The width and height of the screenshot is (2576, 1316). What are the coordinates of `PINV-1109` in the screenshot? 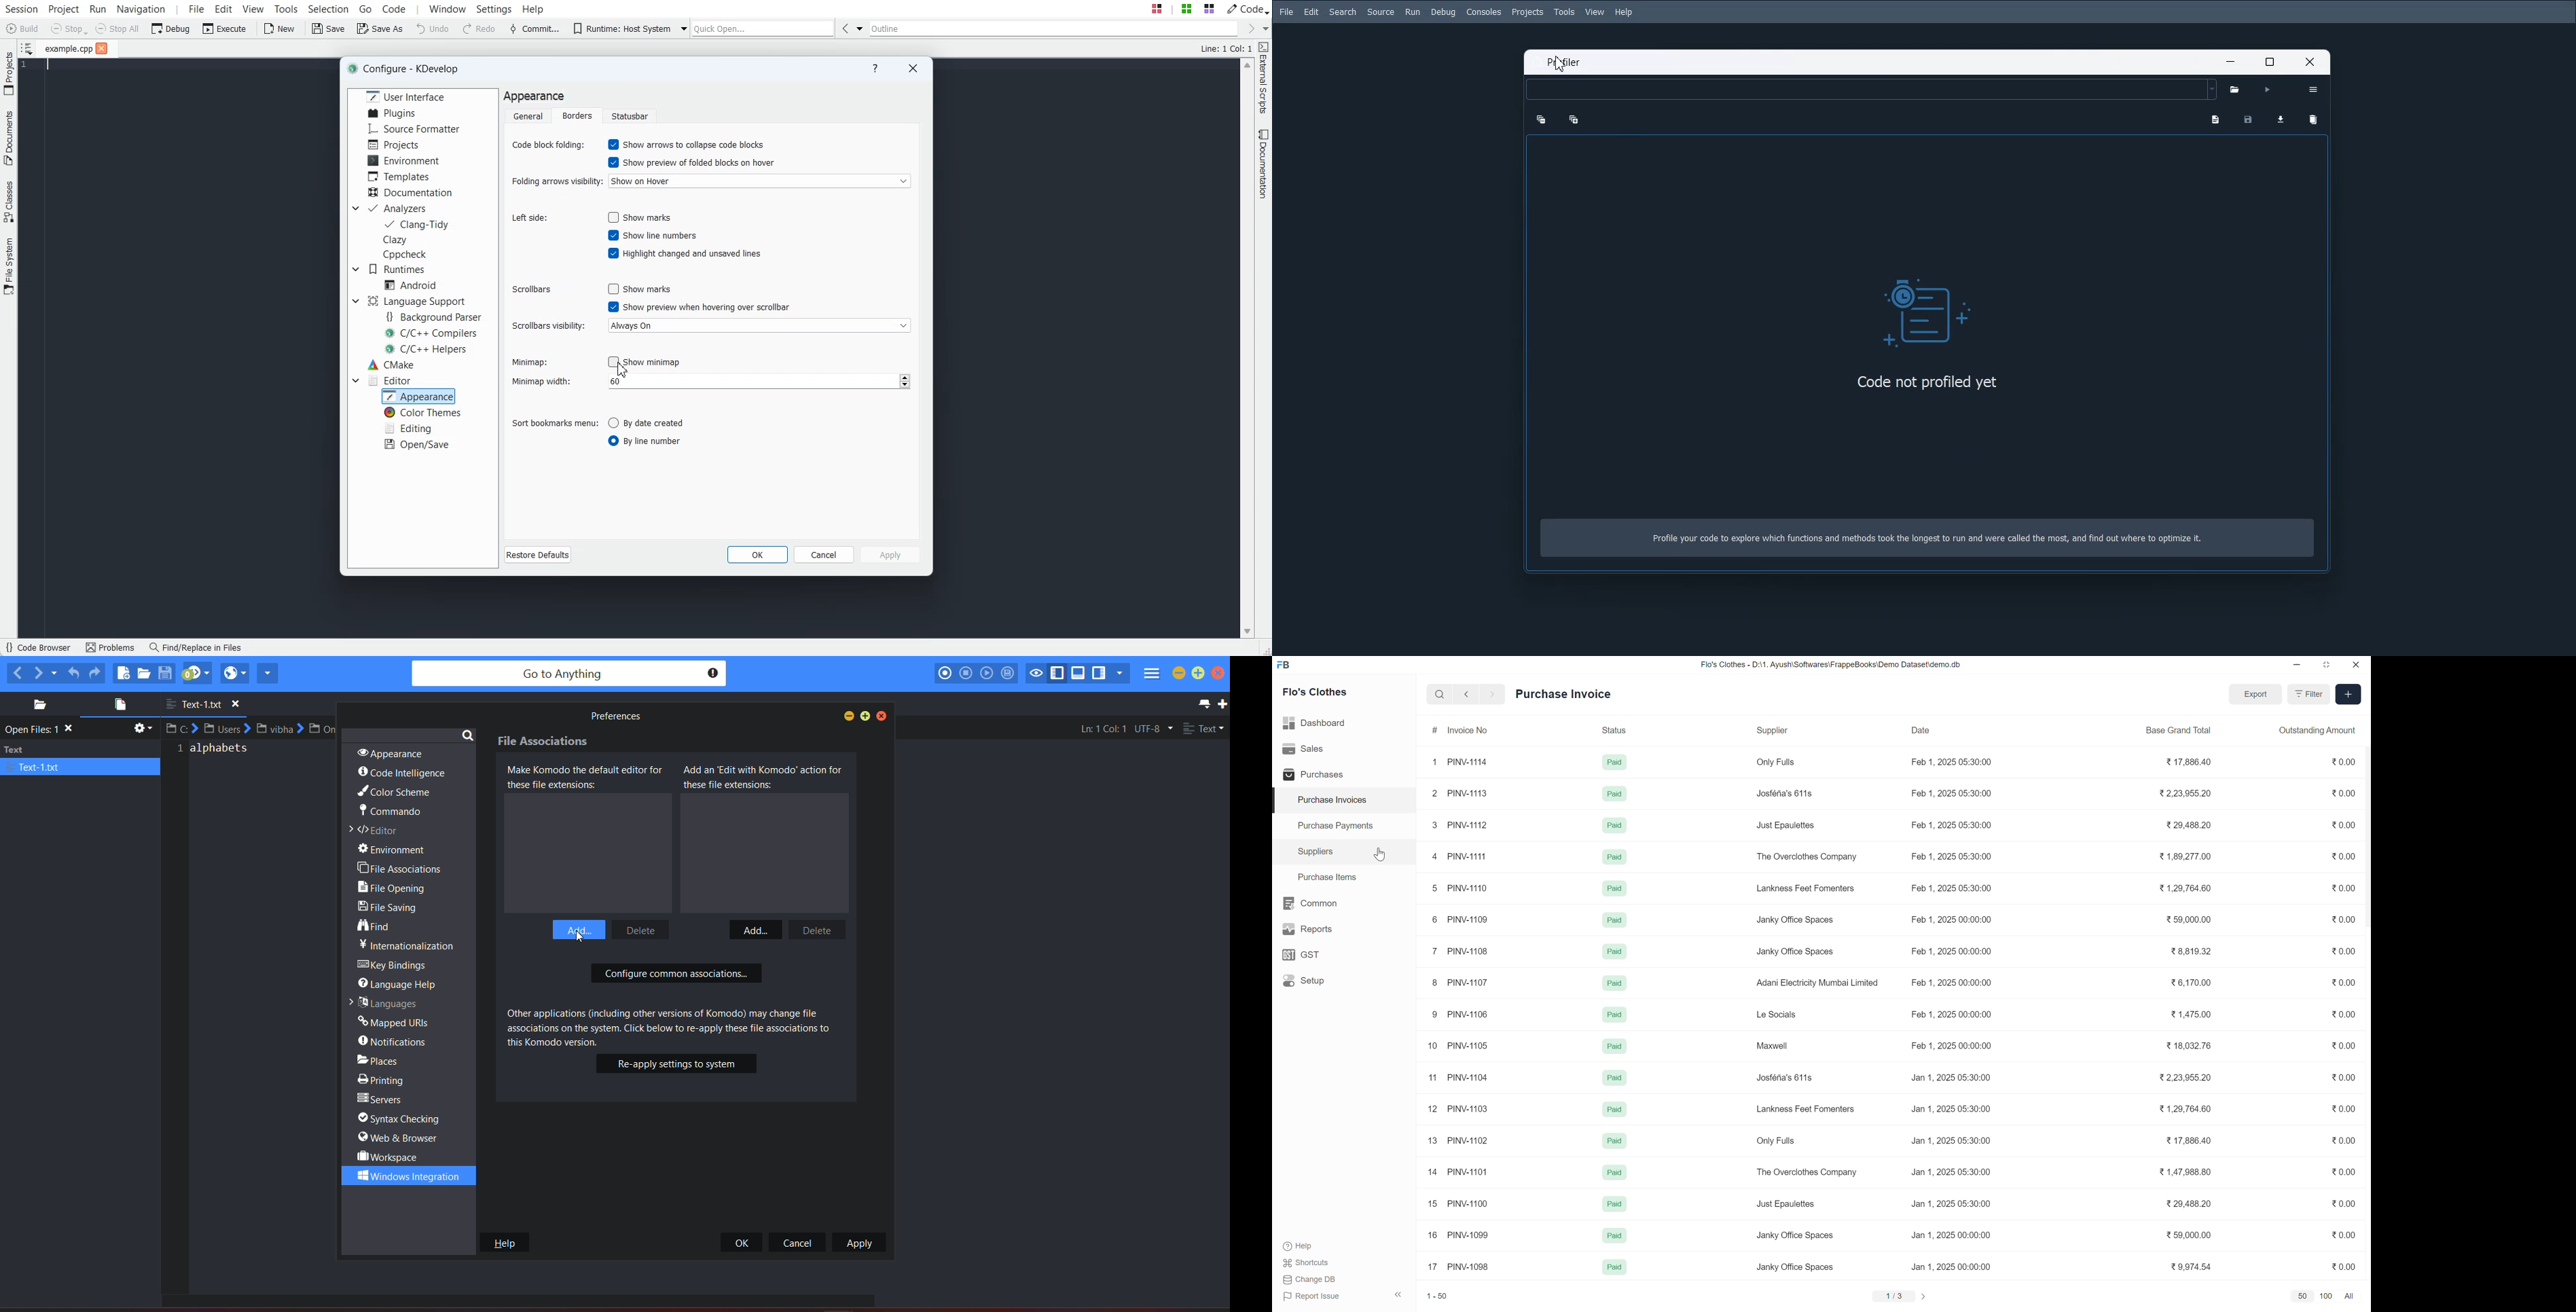 It's located at (1467, 919).